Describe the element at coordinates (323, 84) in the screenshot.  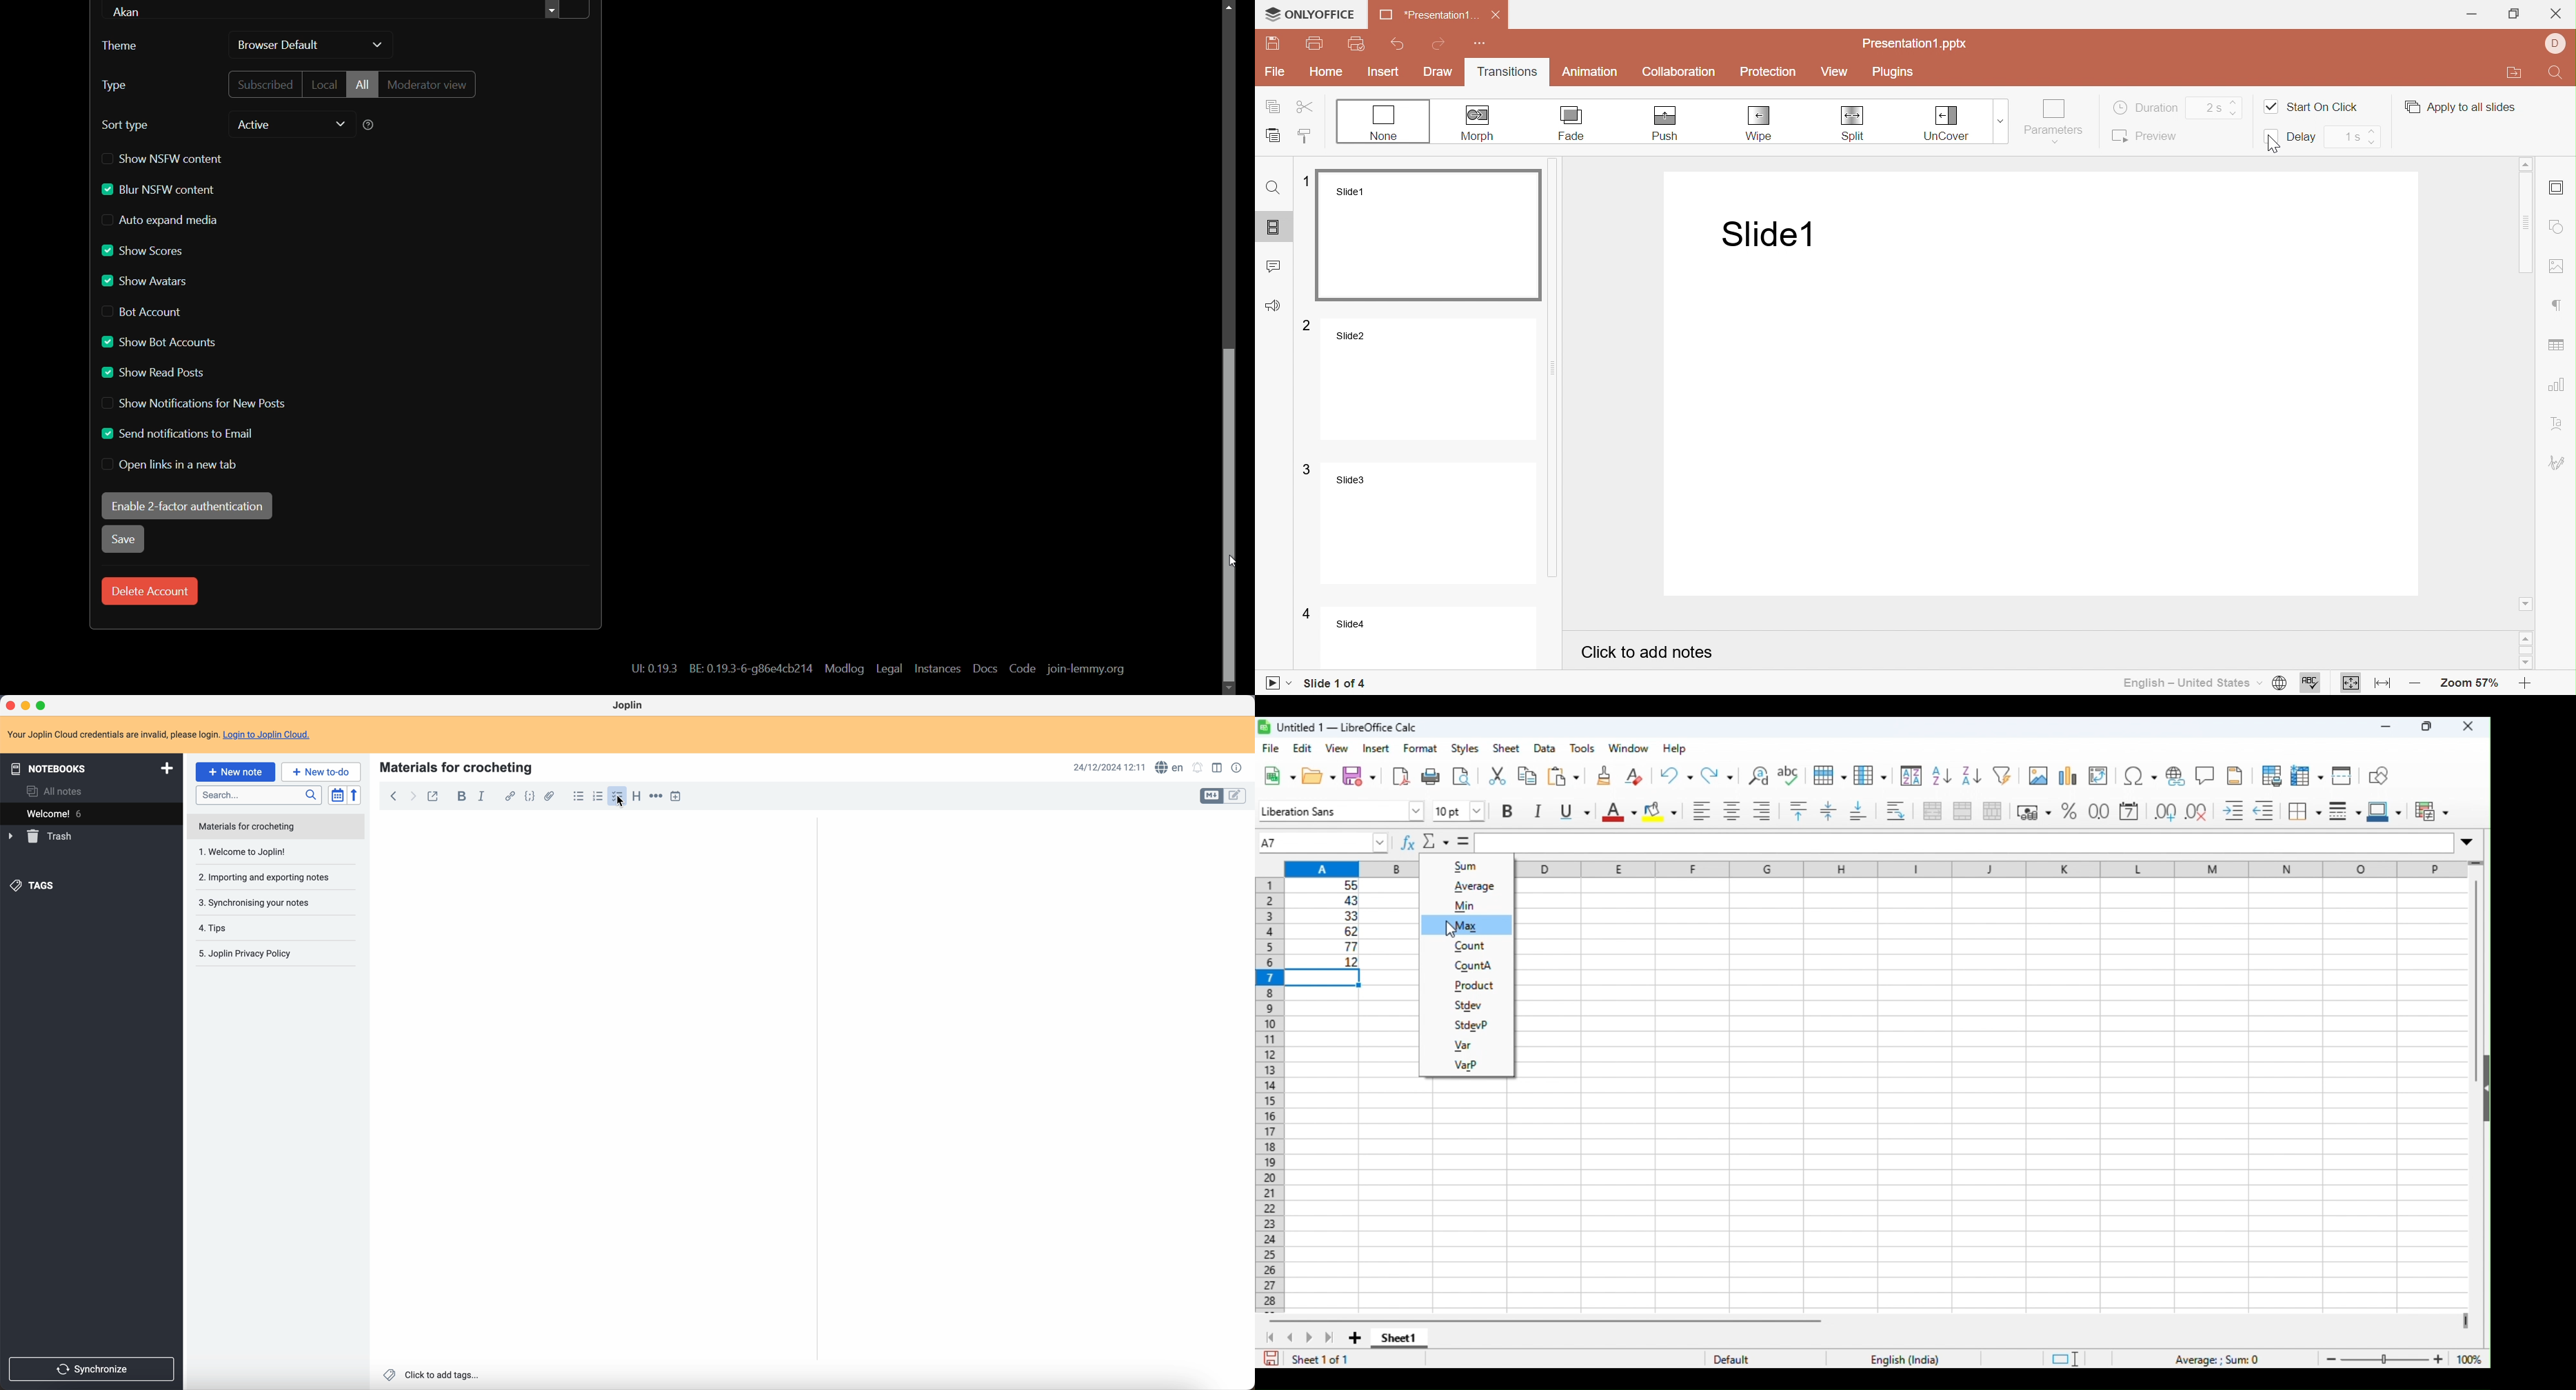
I see `local` at that location.